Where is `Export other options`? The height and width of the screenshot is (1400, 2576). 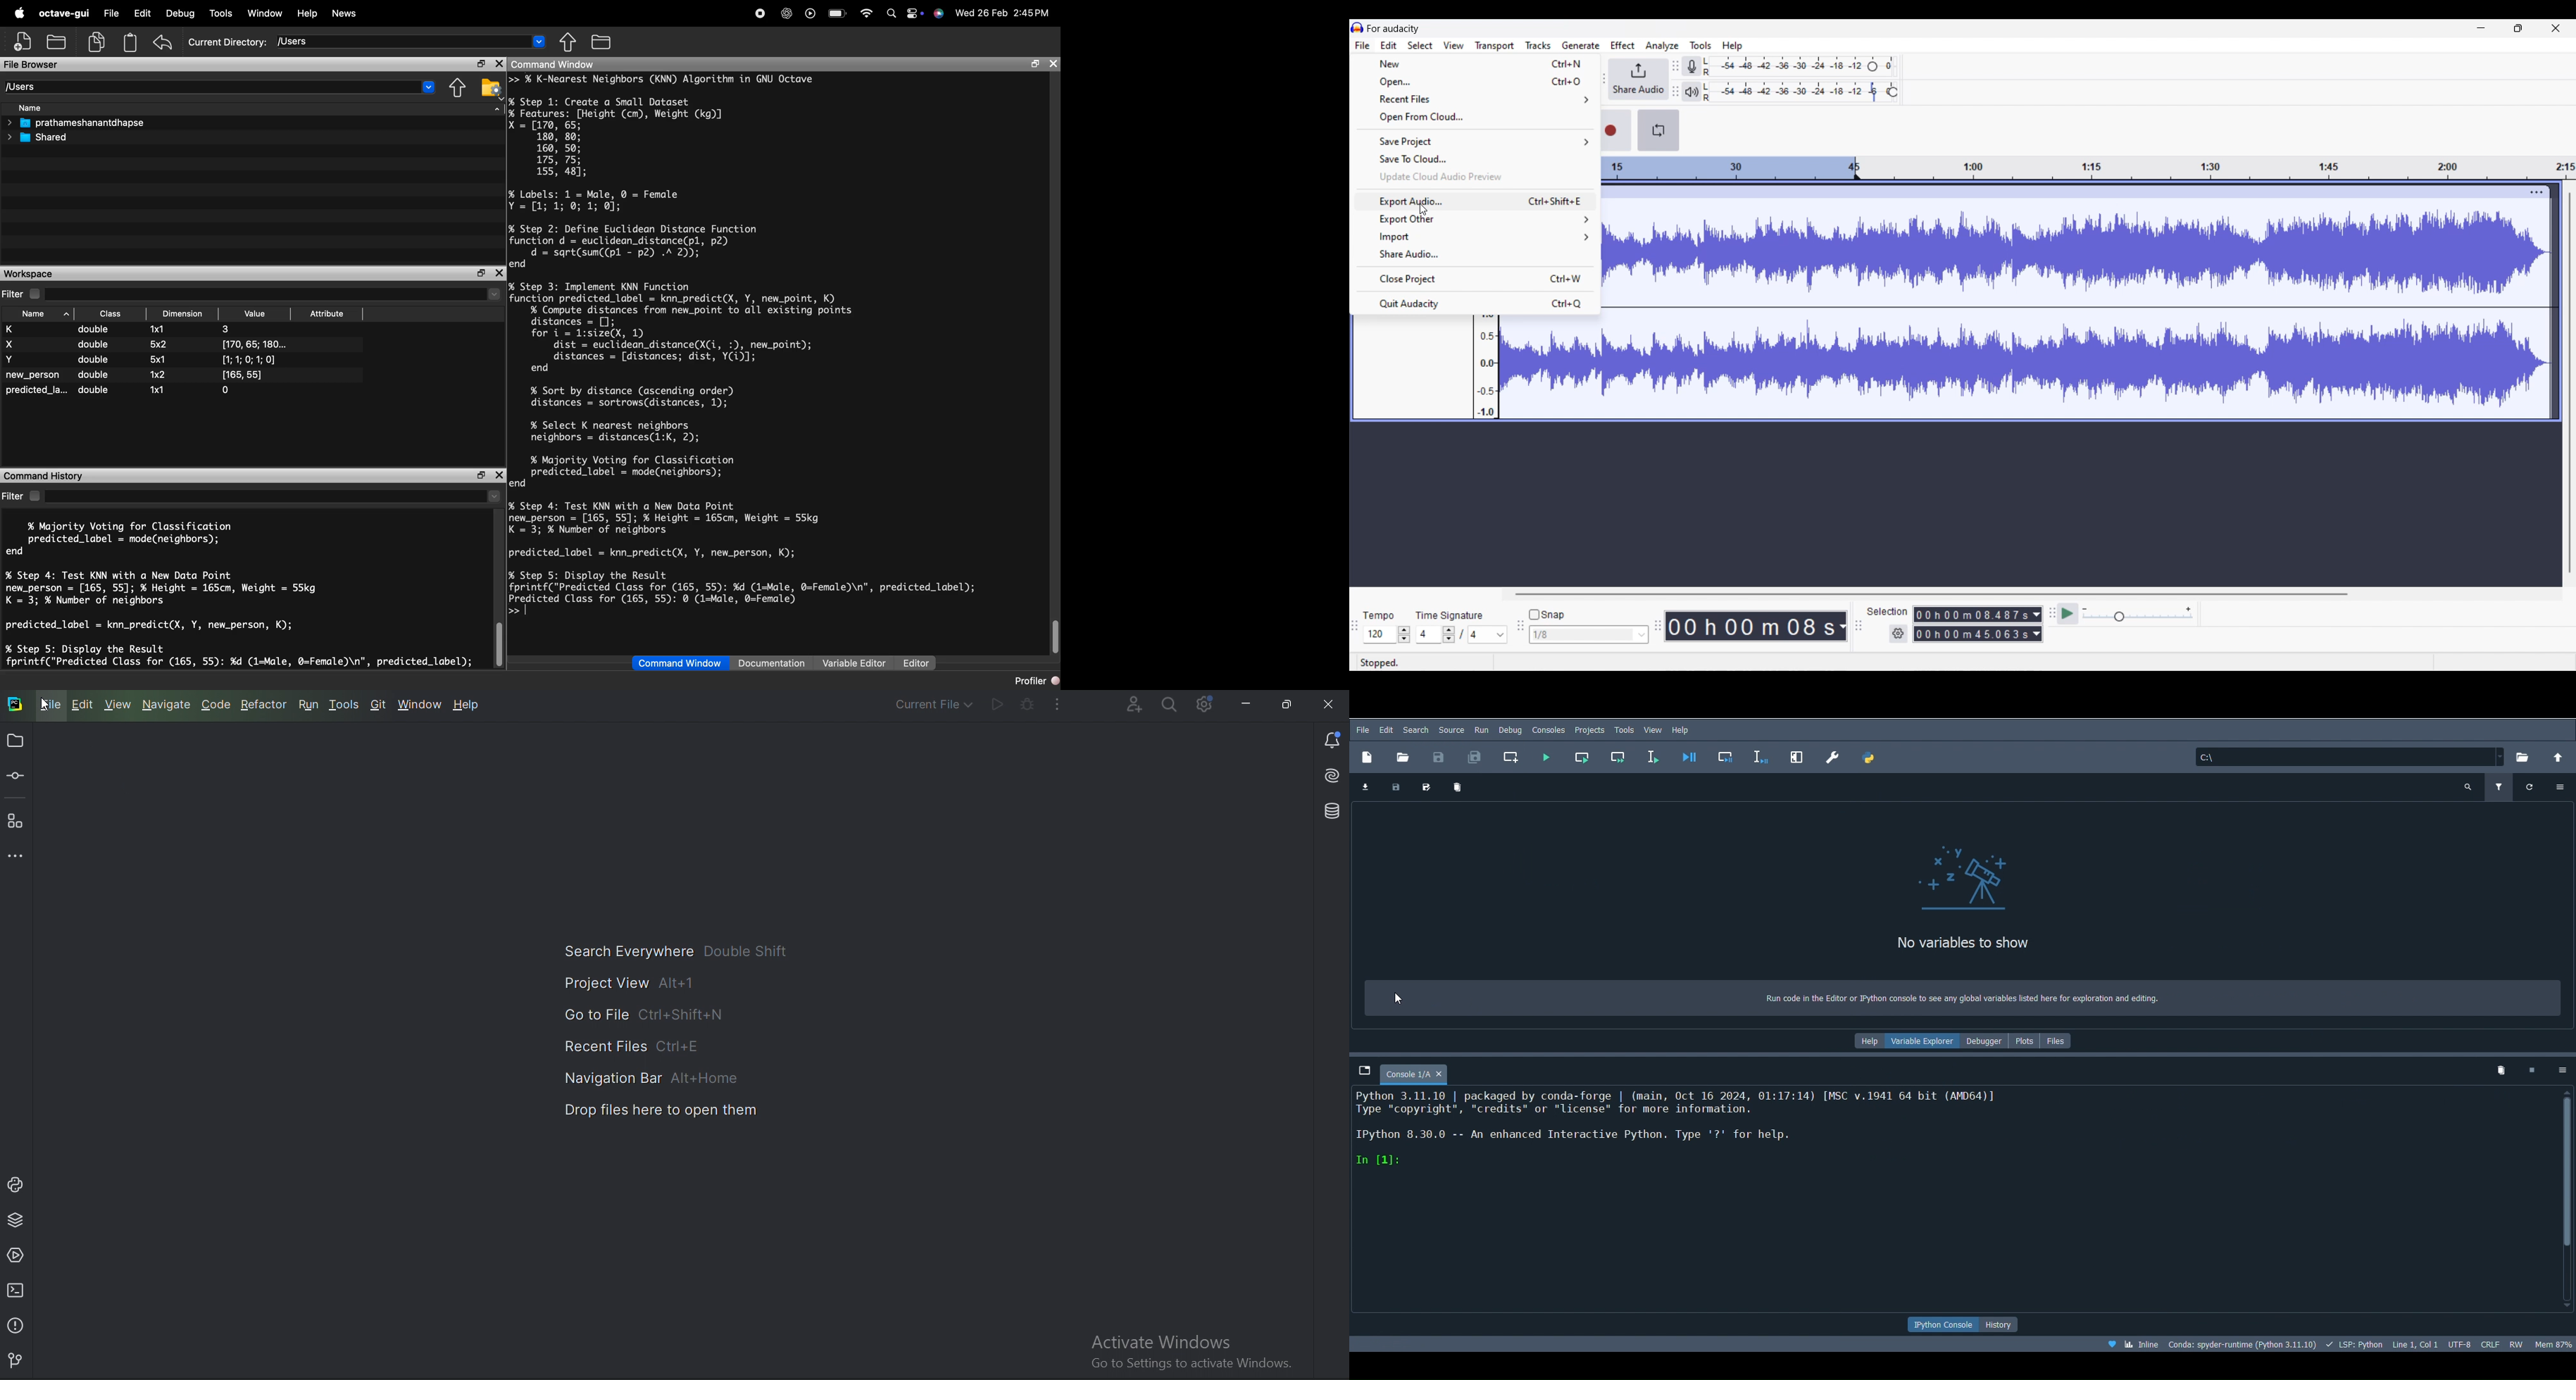 Export other options is located at coordinates (1476, 219).